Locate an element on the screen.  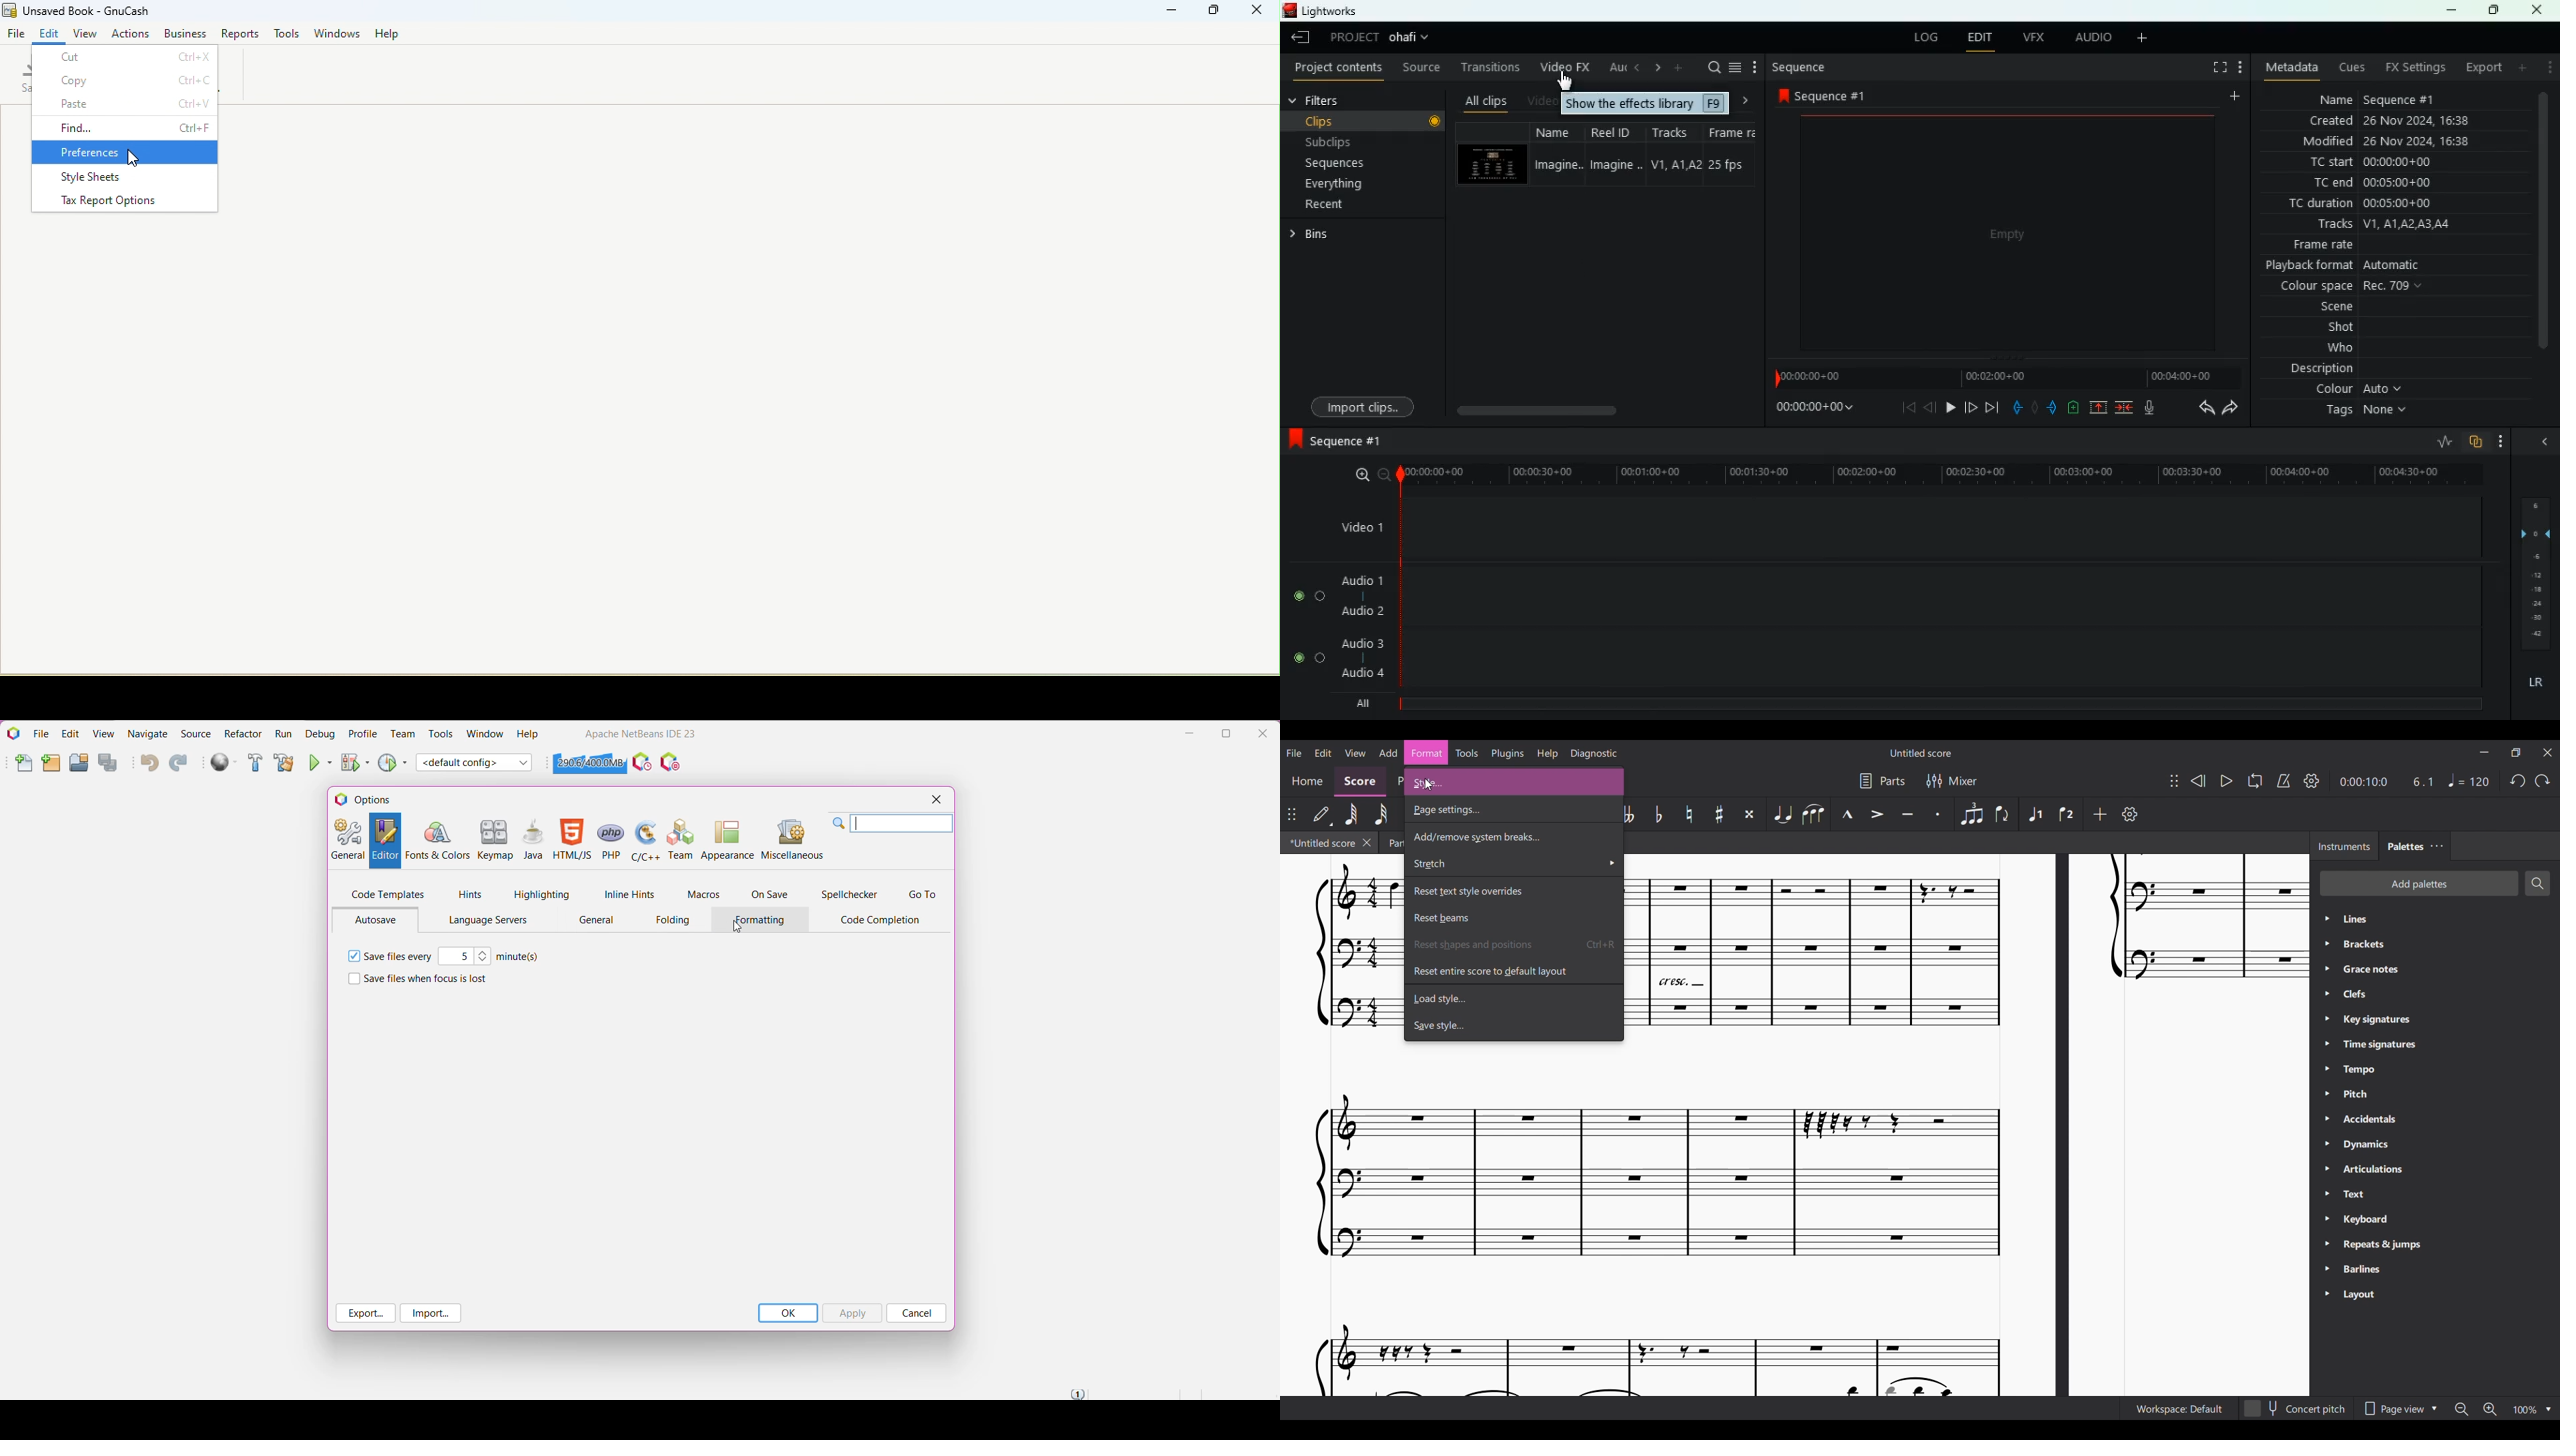
Score, current section highlighted is located at coordinates (1360, 782).